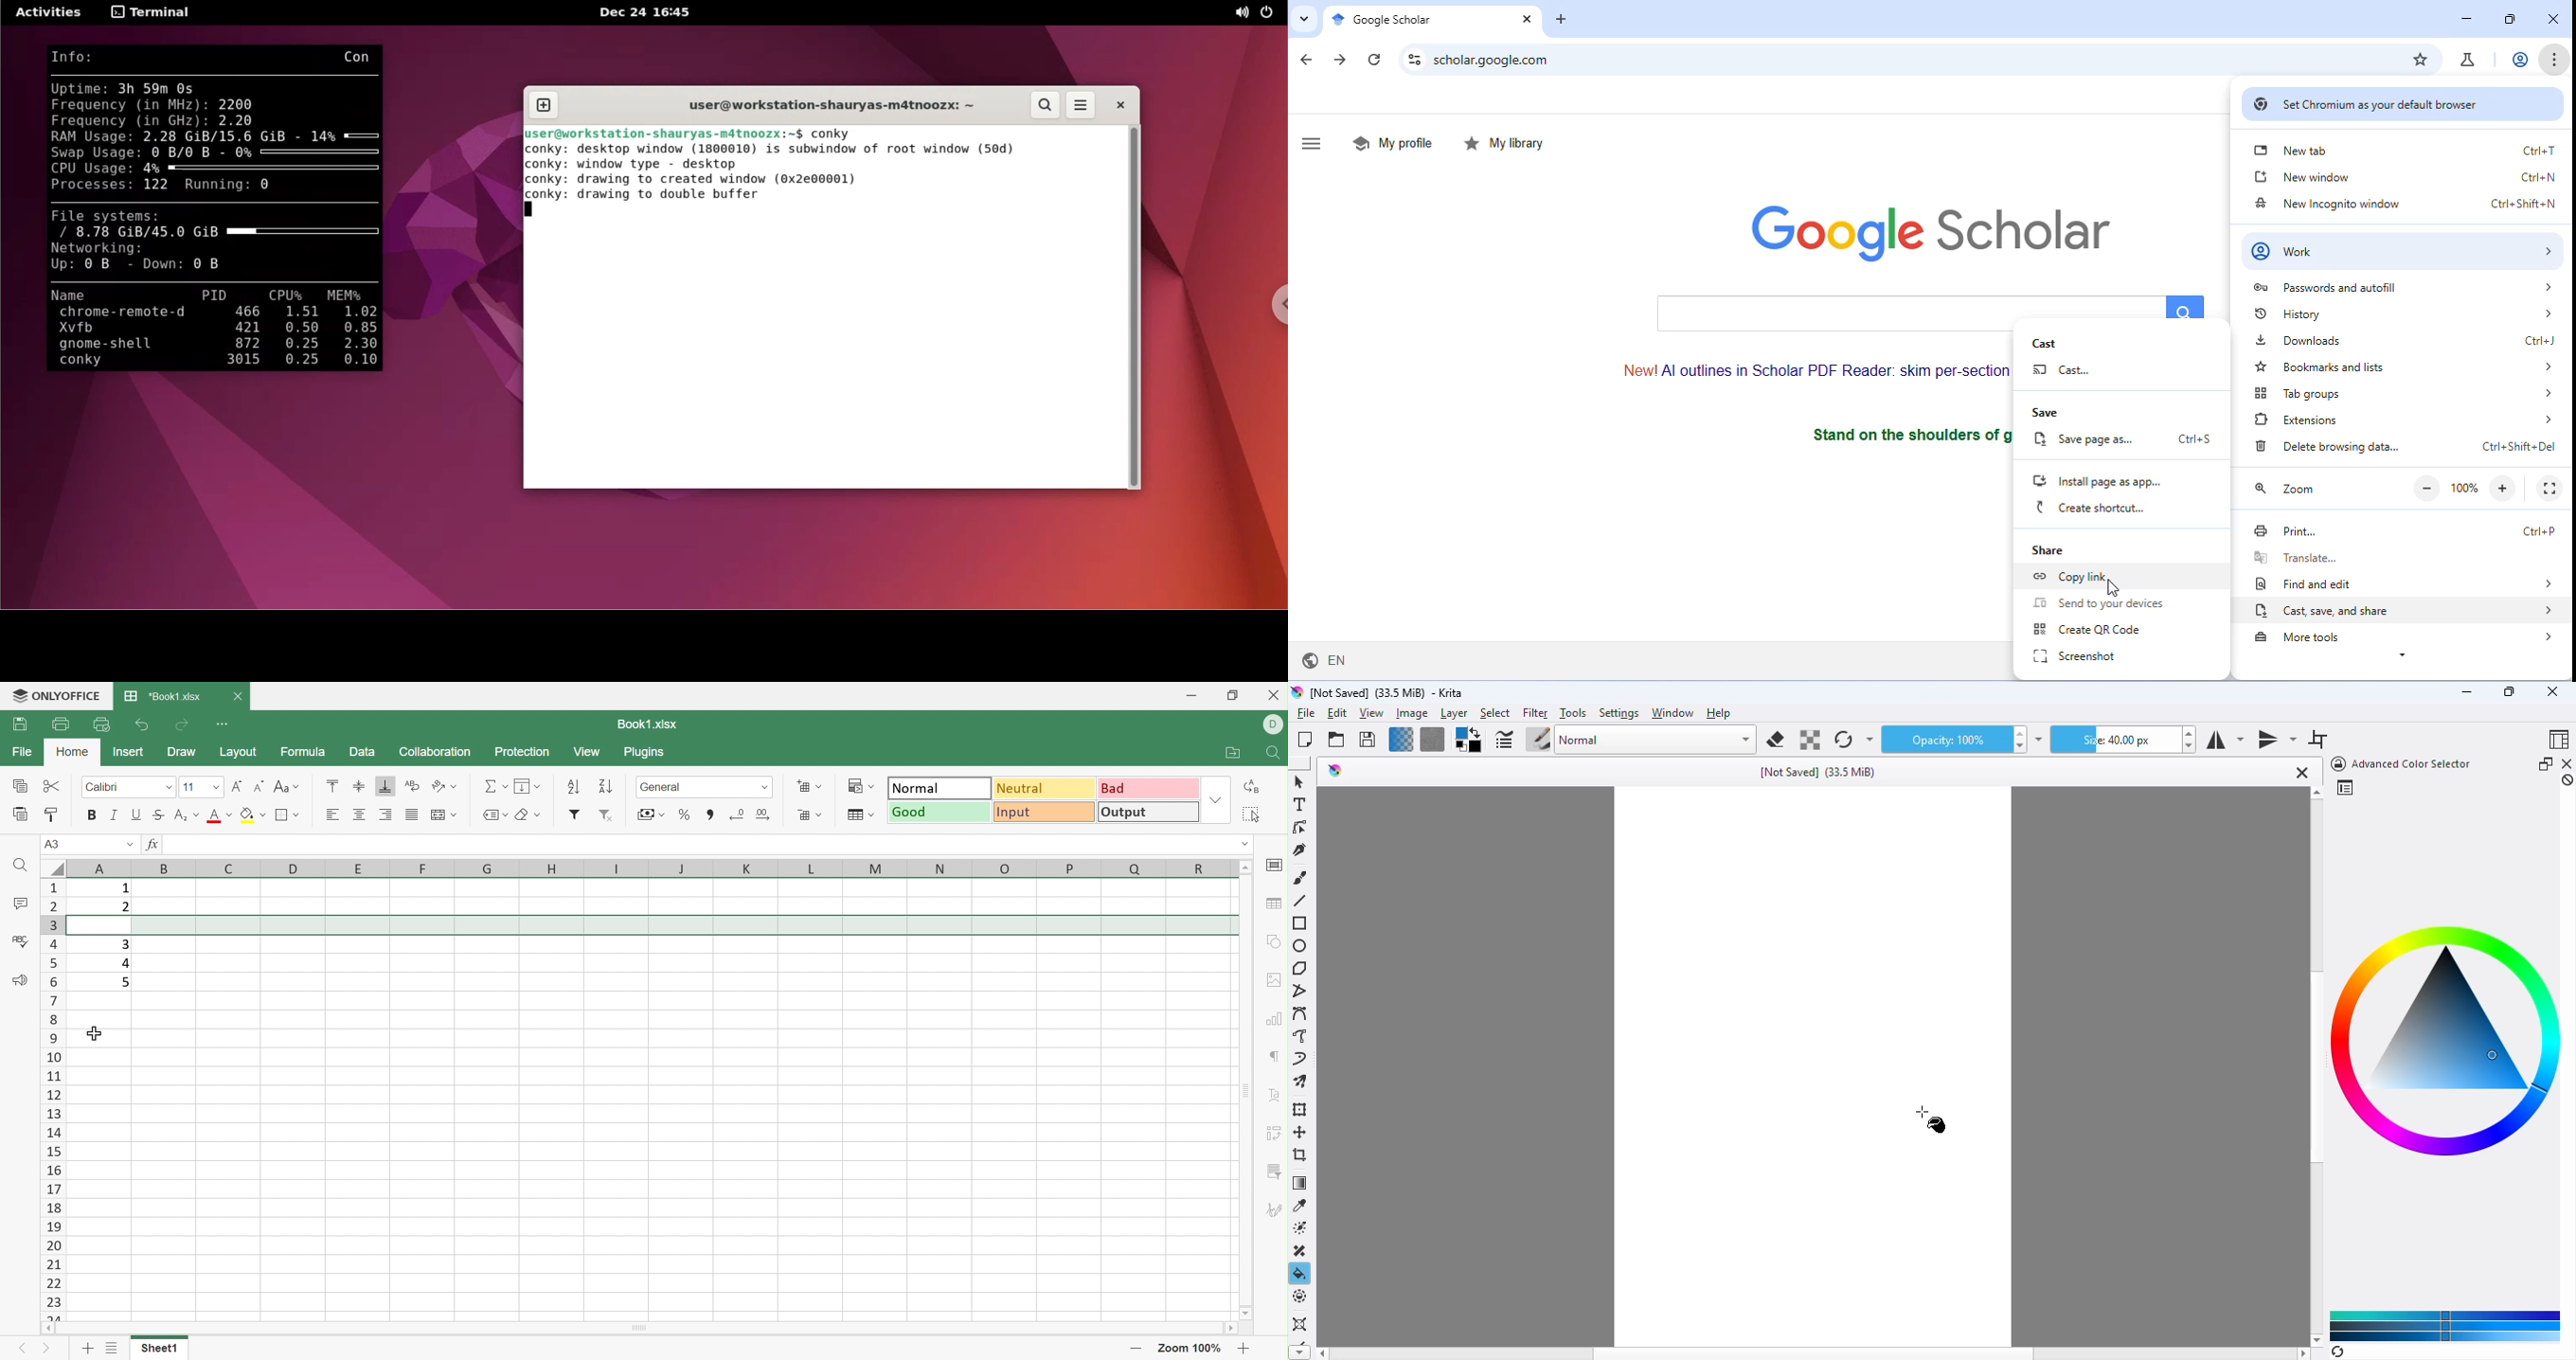 This screenshot has height=1372, width=2576. What do you see at coordinates (1254, 786) in the screenshot?
I see `Replace` at bounding box center [1254, 786].